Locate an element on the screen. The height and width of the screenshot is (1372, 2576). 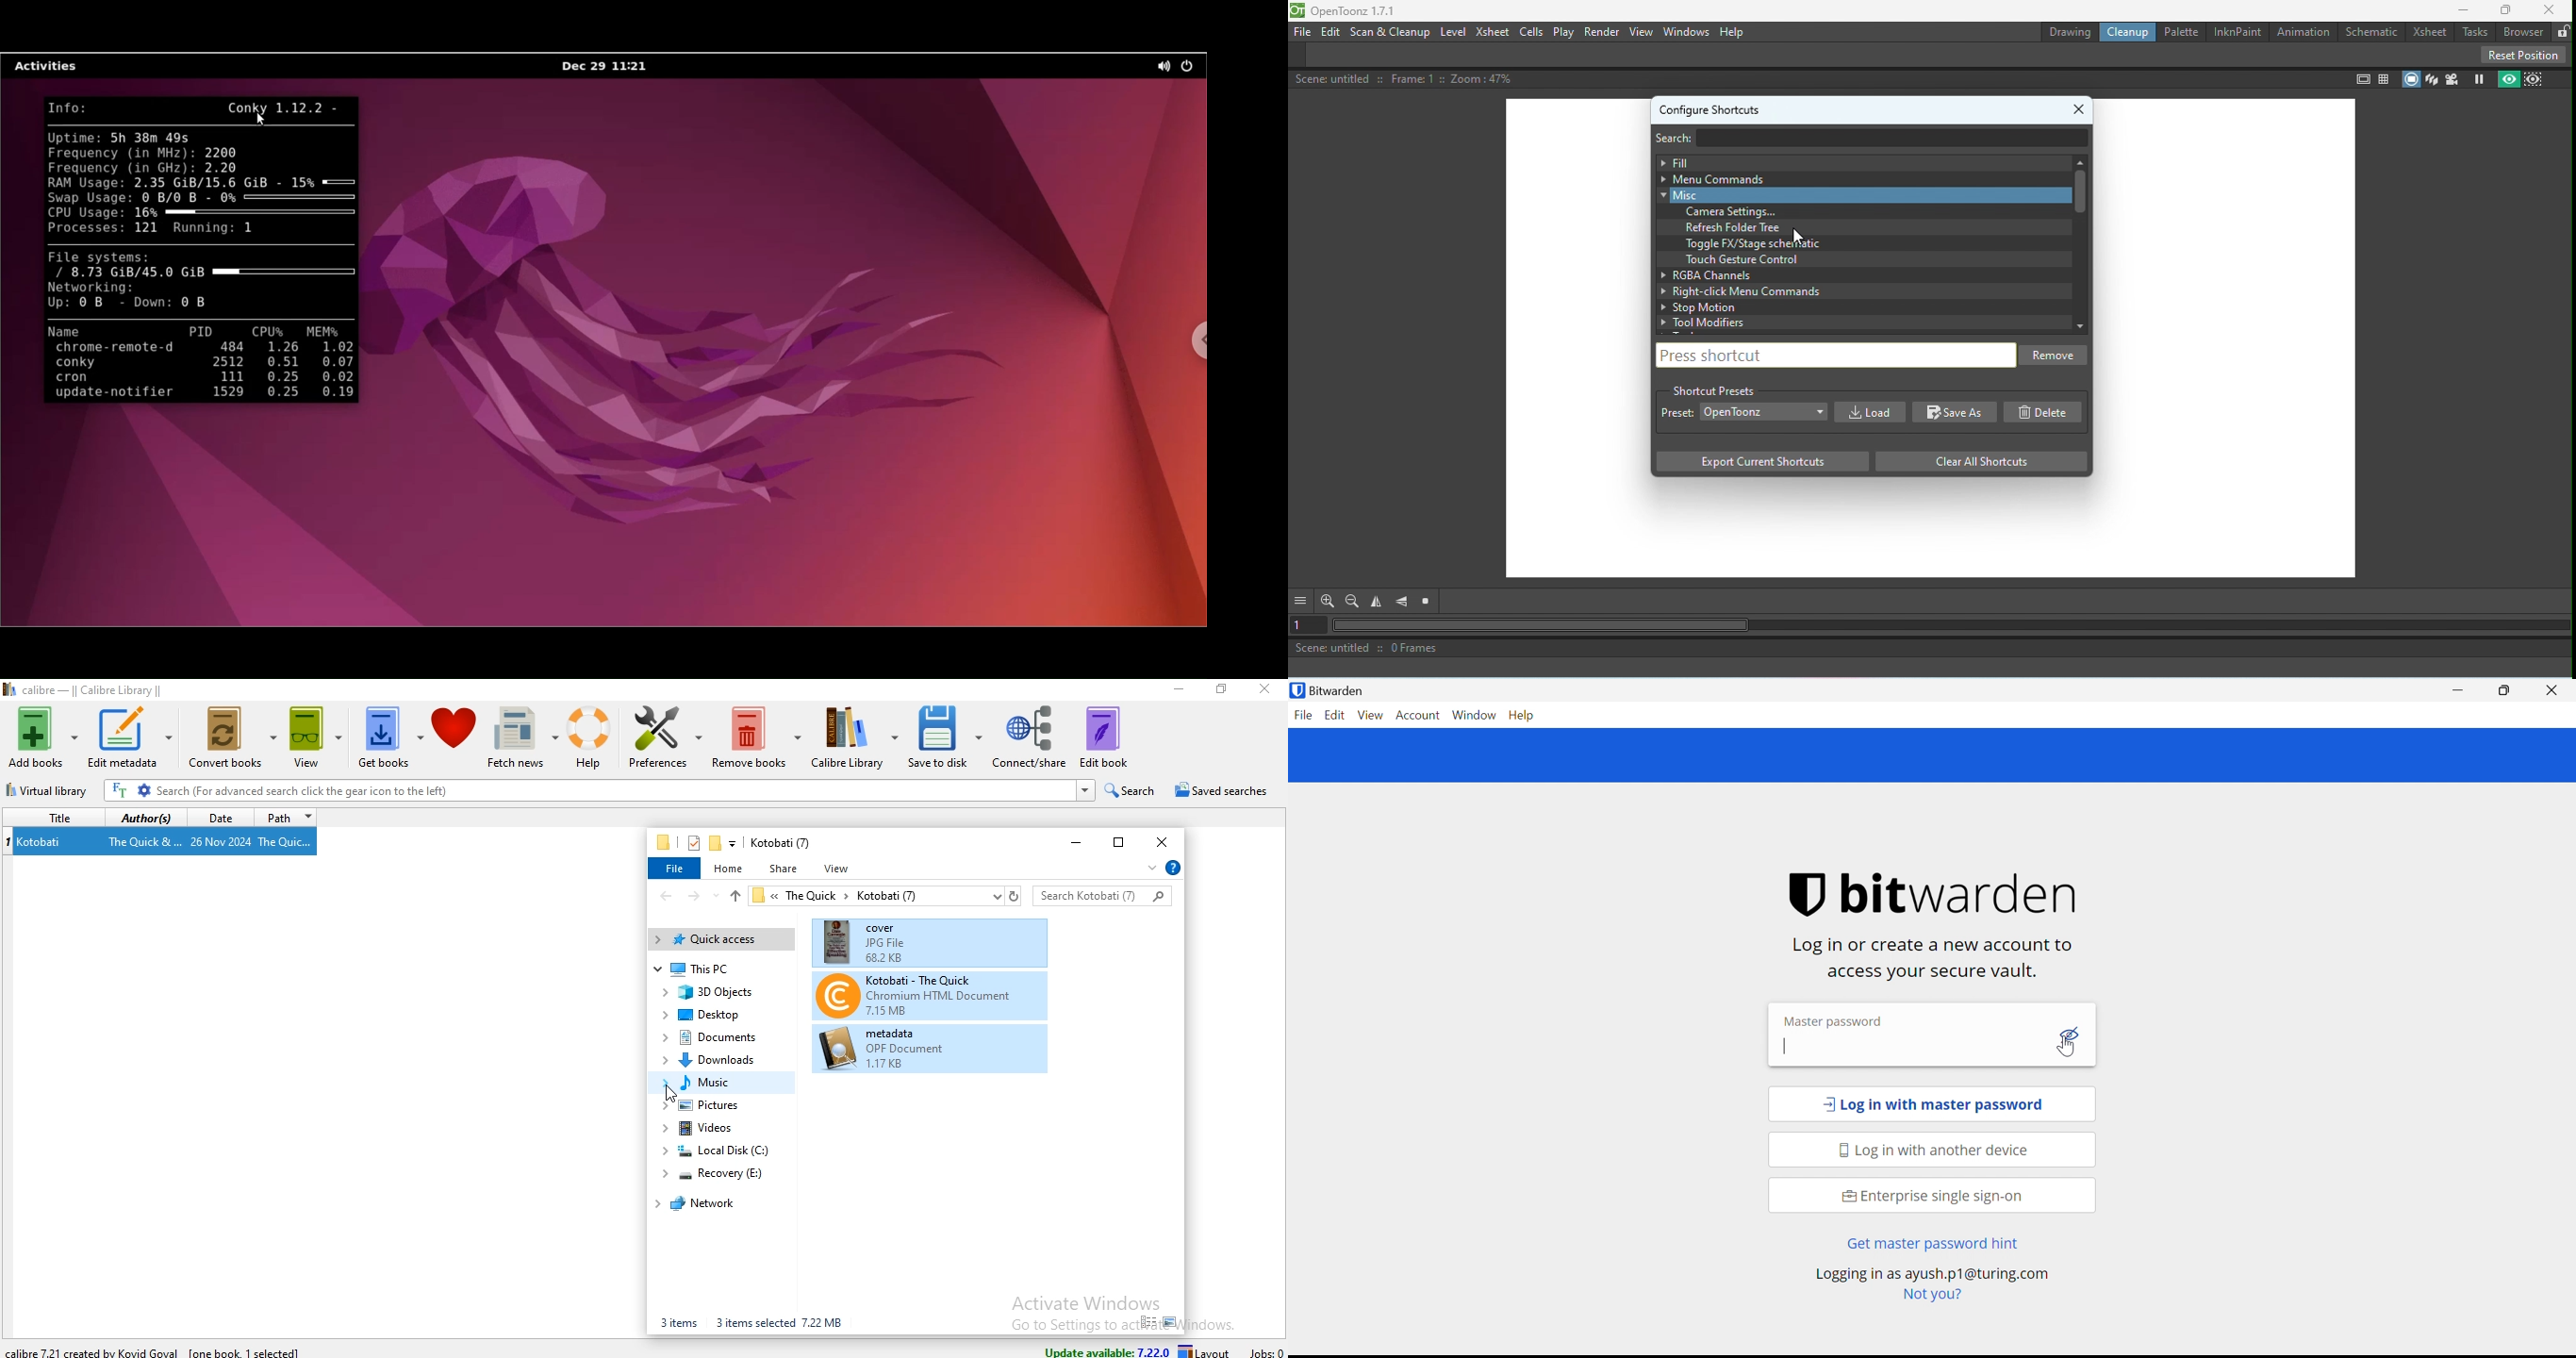
title is located at coordinates (50, 816).